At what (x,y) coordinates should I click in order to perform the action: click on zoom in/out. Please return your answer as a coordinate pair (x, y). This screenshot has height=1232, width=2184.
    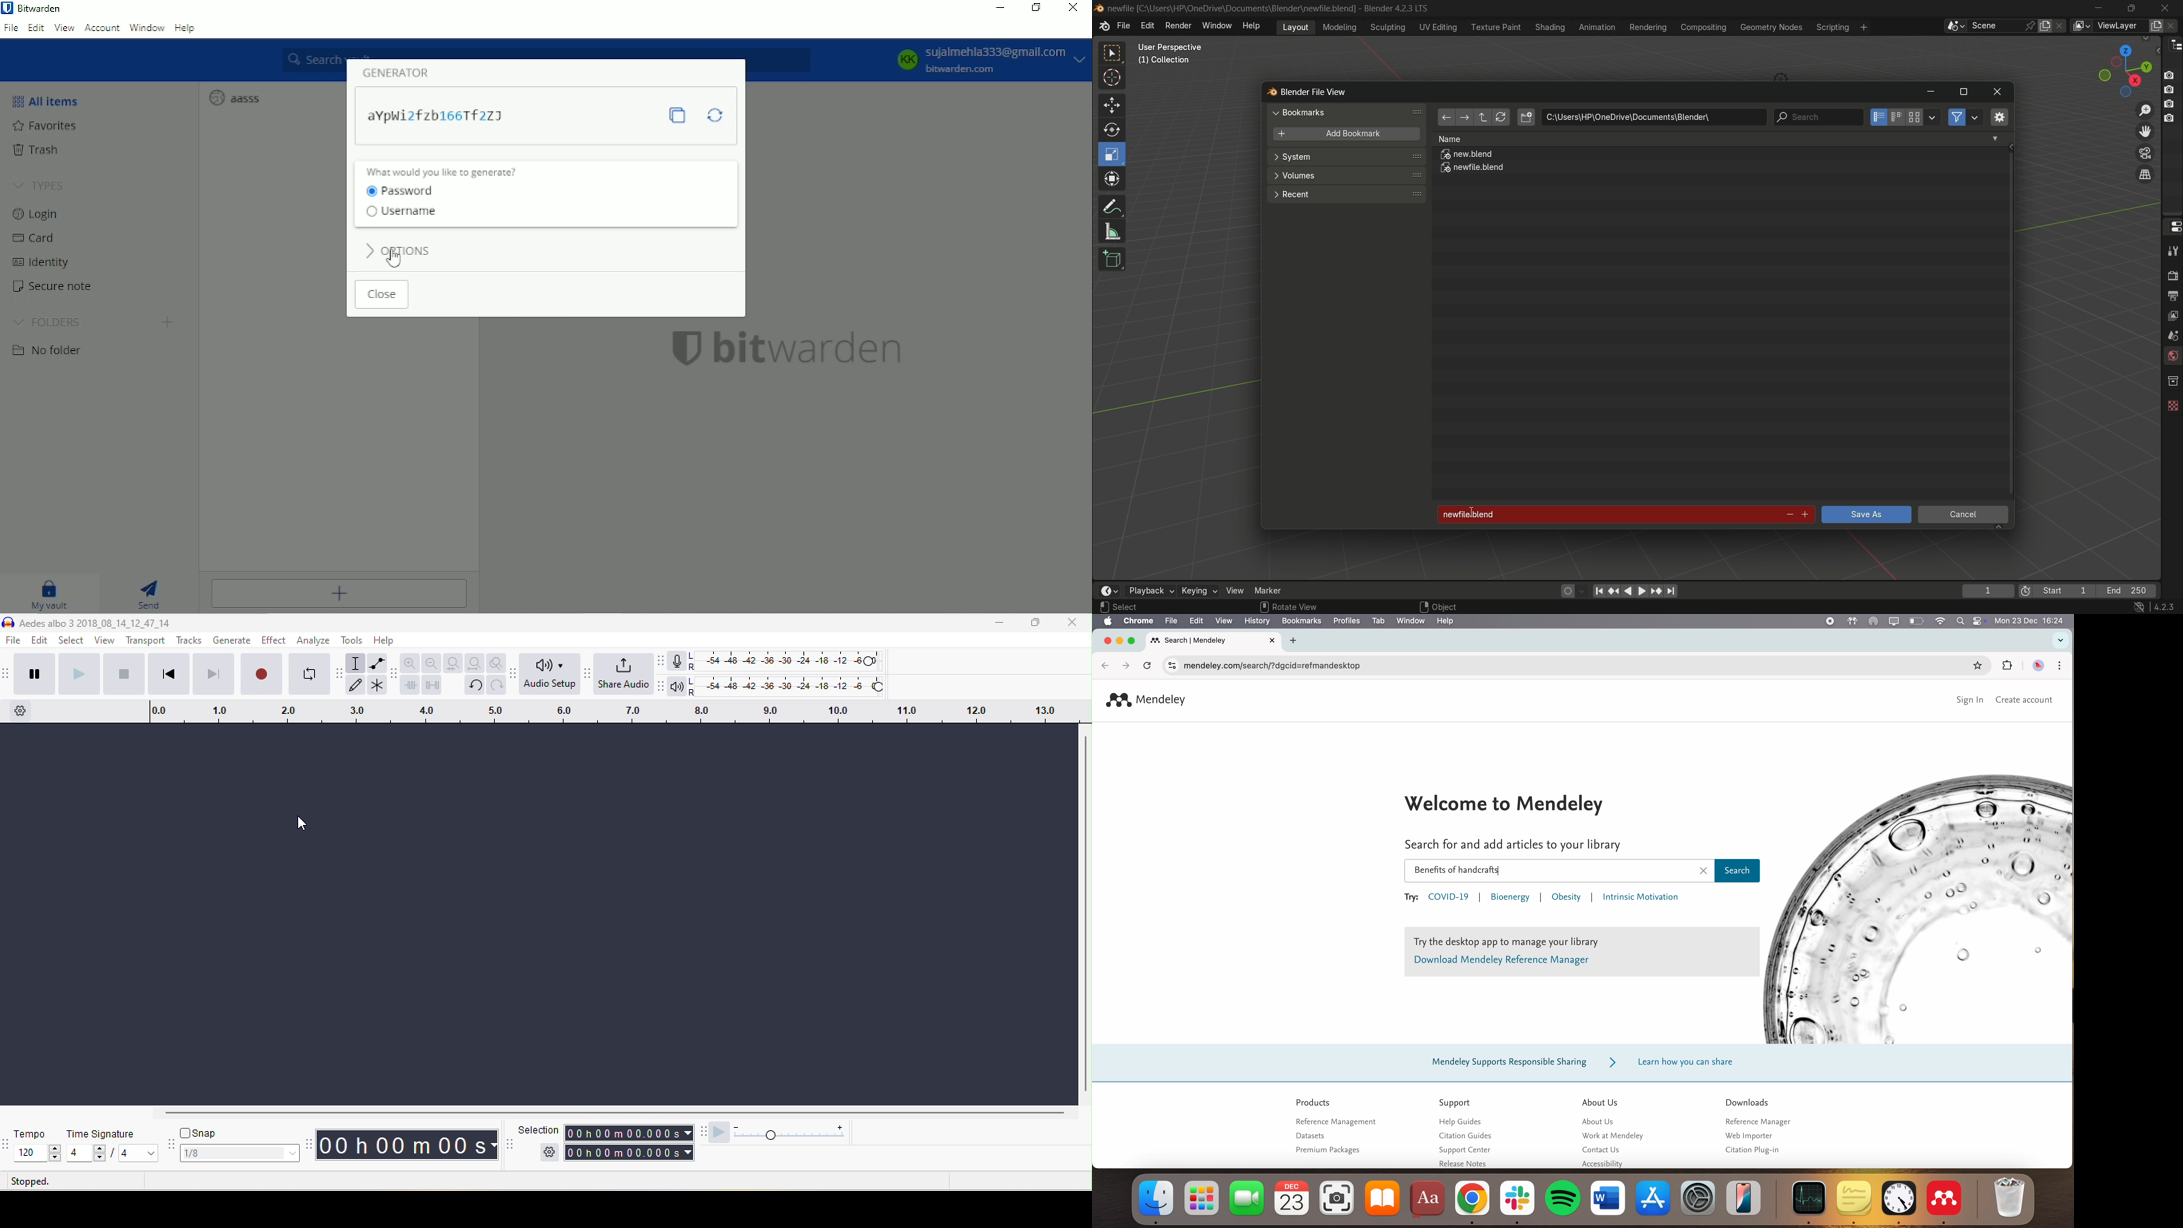
    Looking at the image, I should click on (2146, 109).